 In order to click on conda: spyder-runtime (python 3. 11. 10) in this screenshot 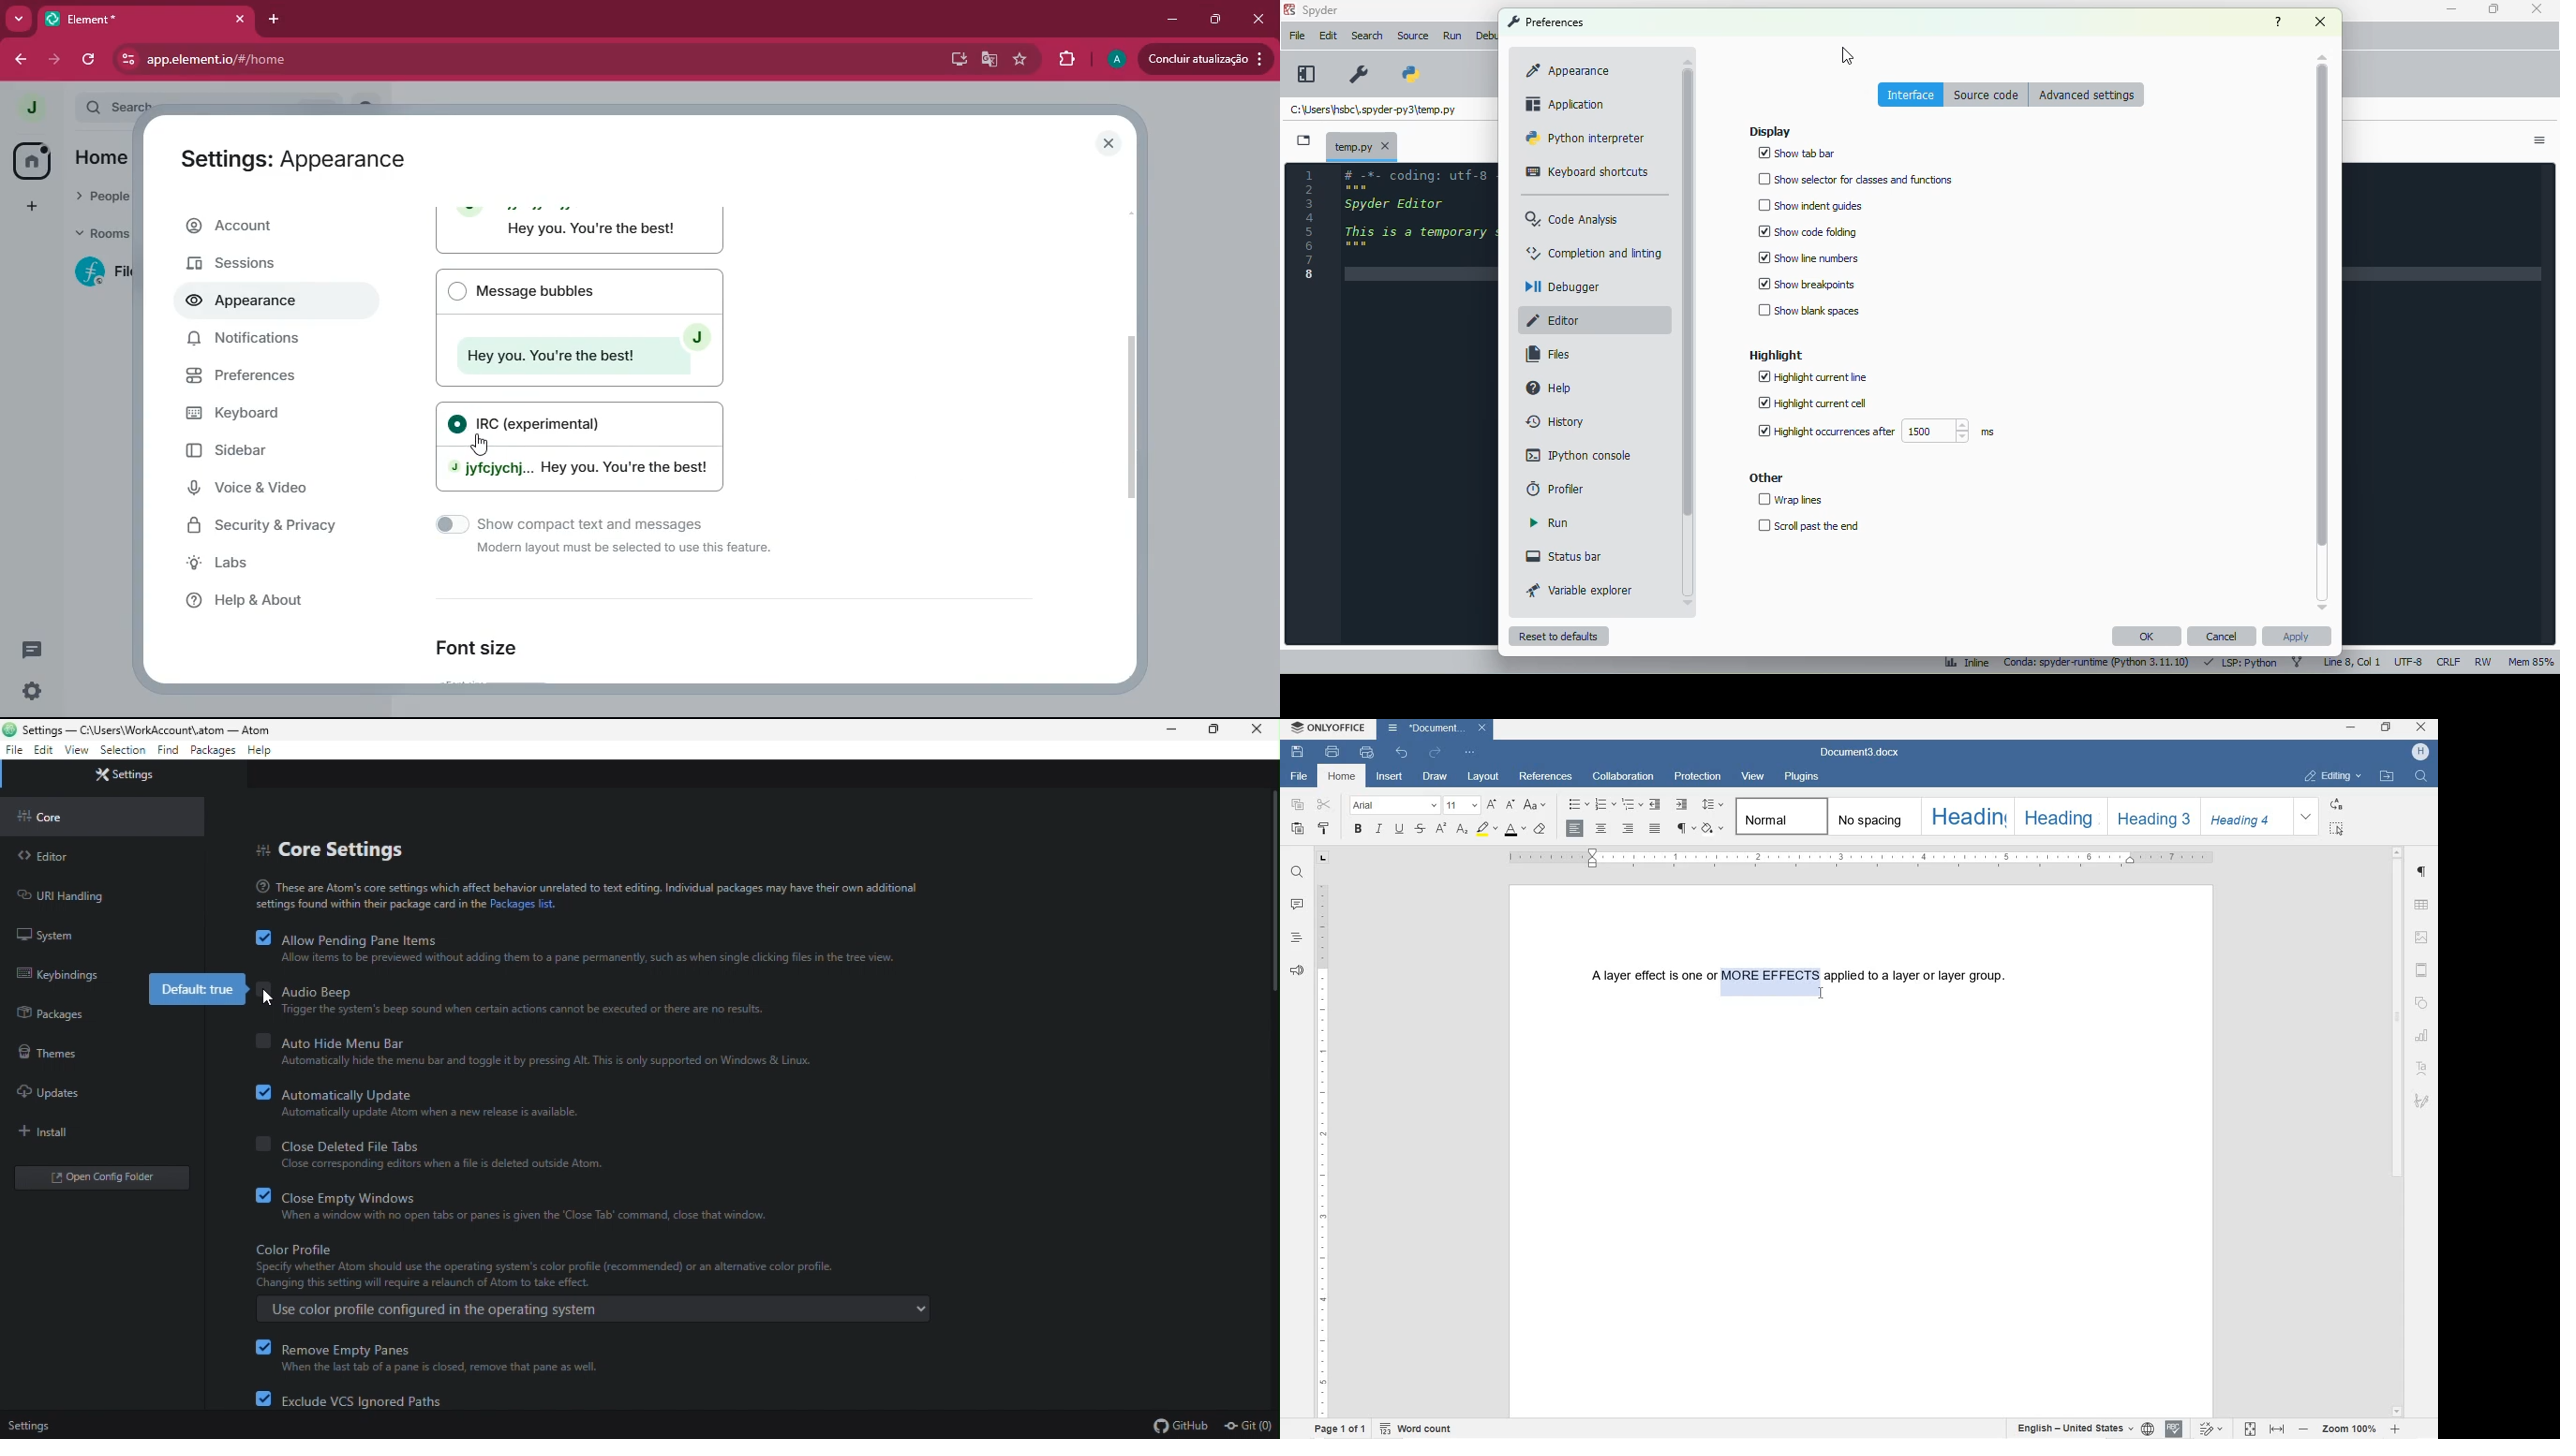, I will do `click(2098, 662)`.